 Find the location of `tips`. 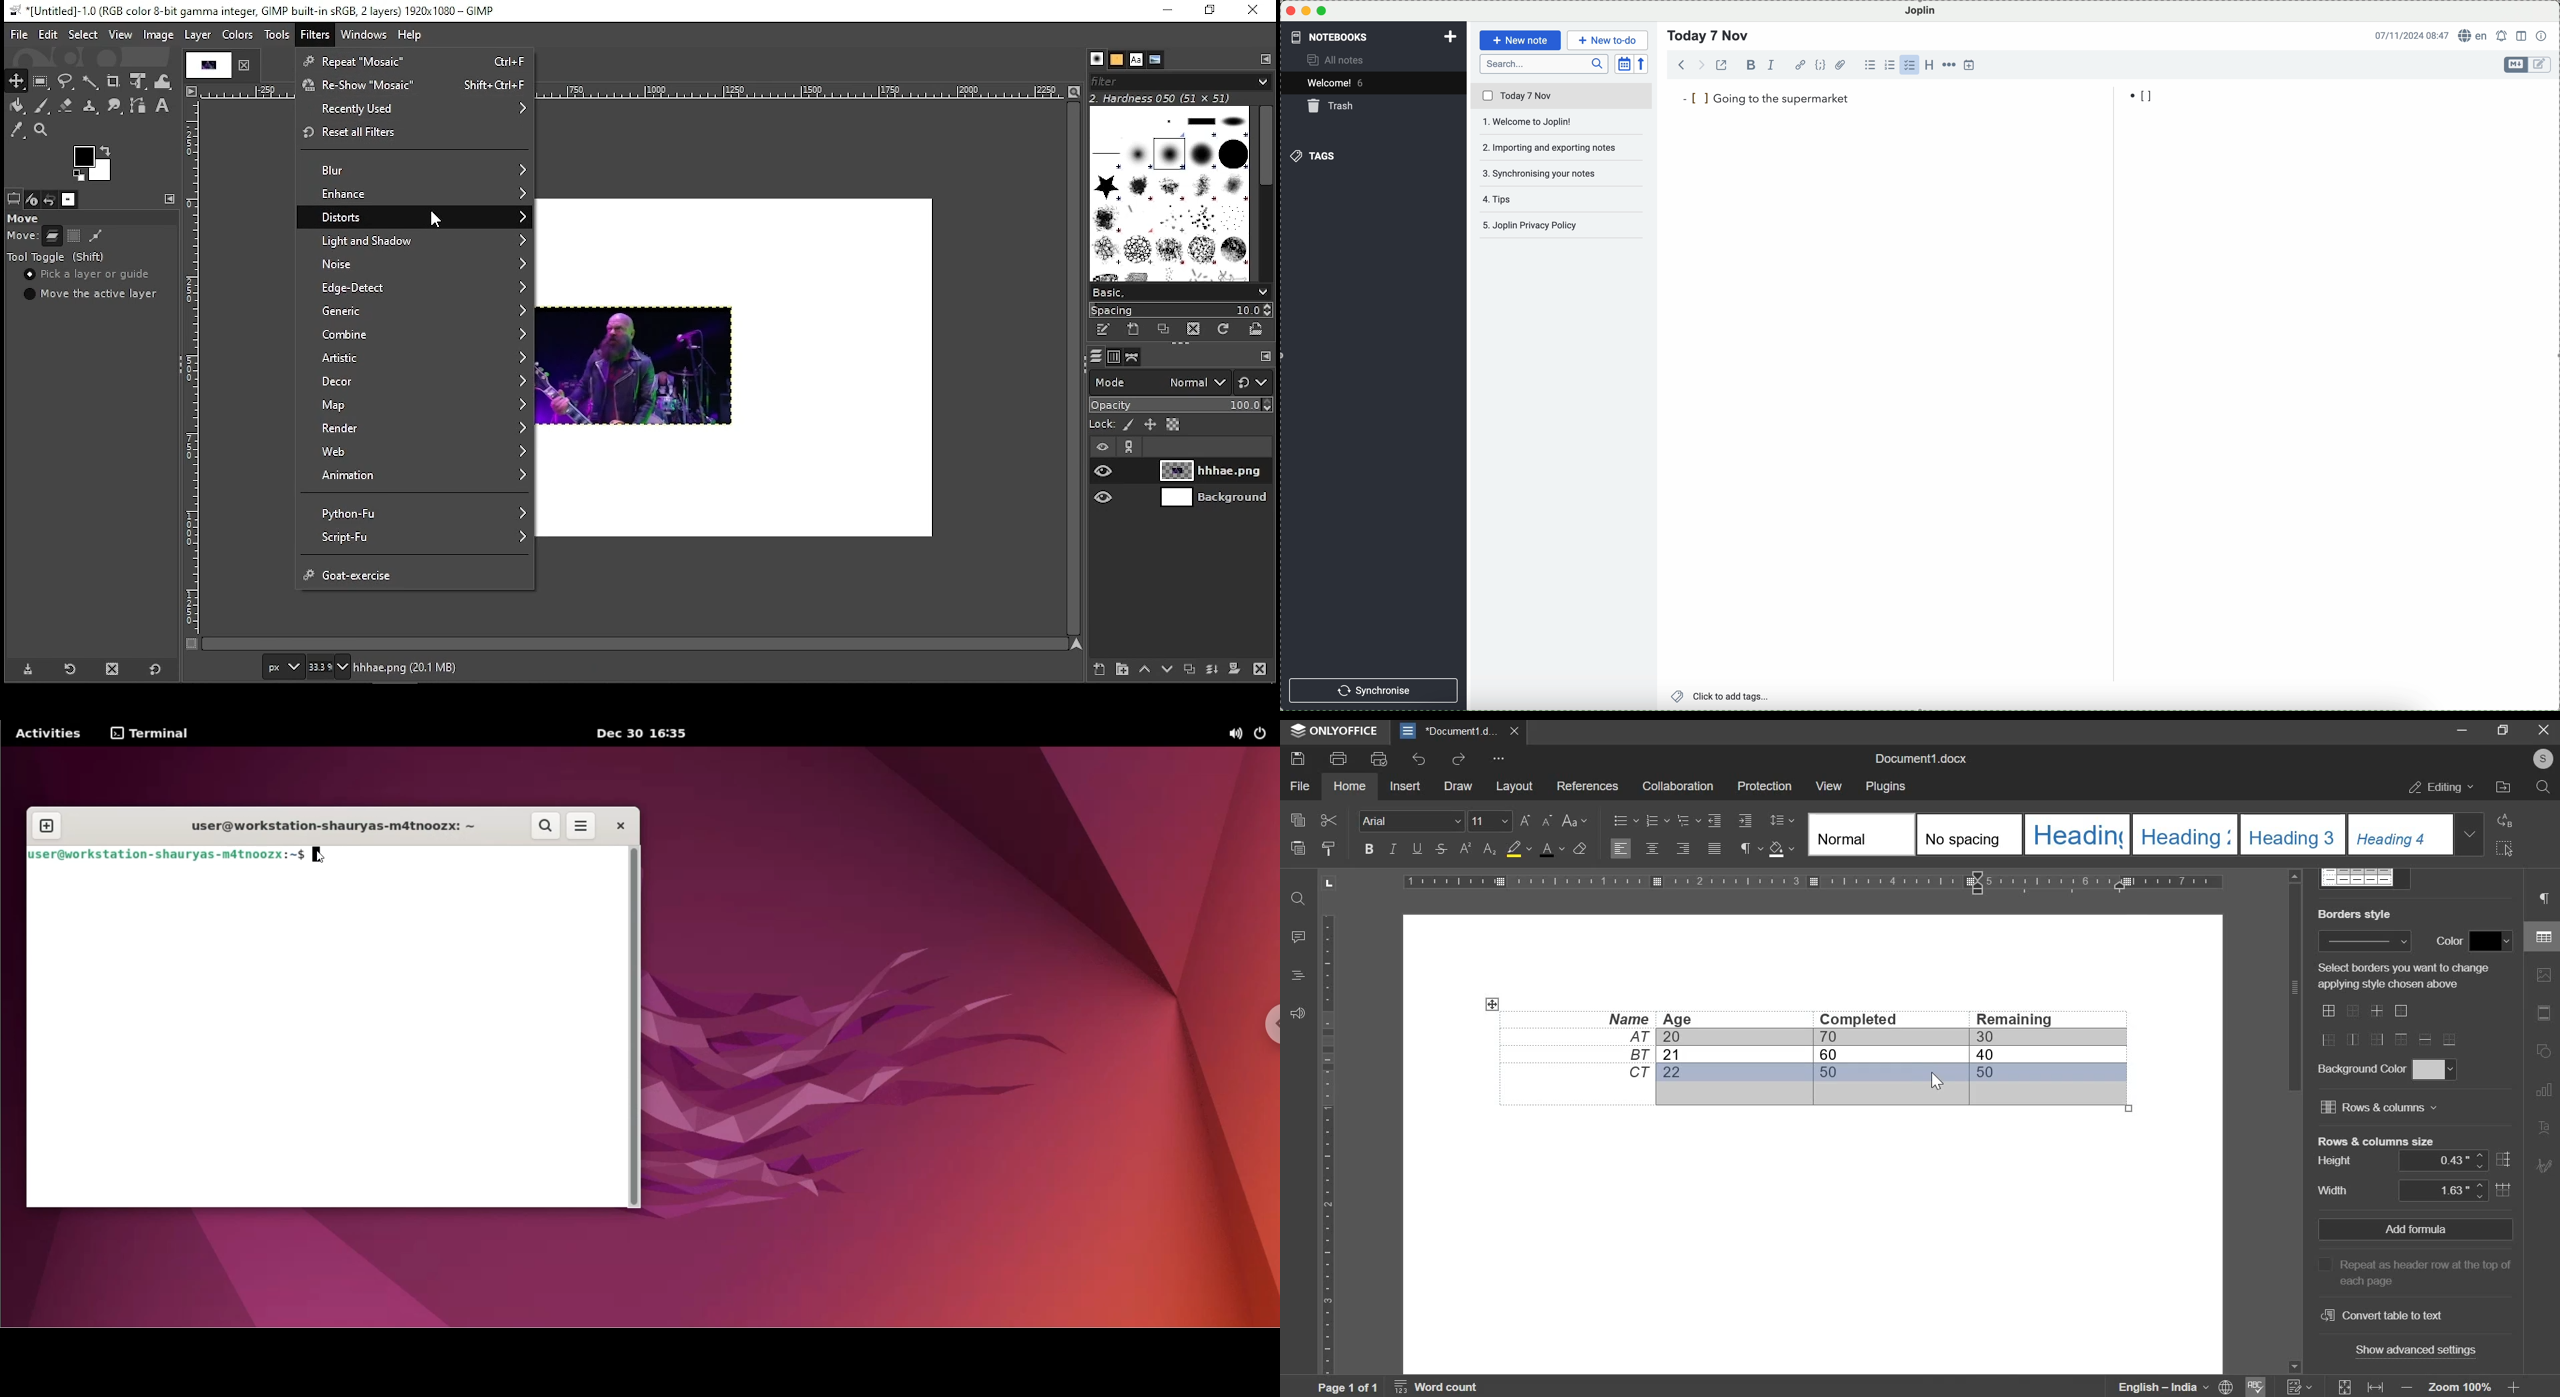

tips is located at coordinates (1501, 199).